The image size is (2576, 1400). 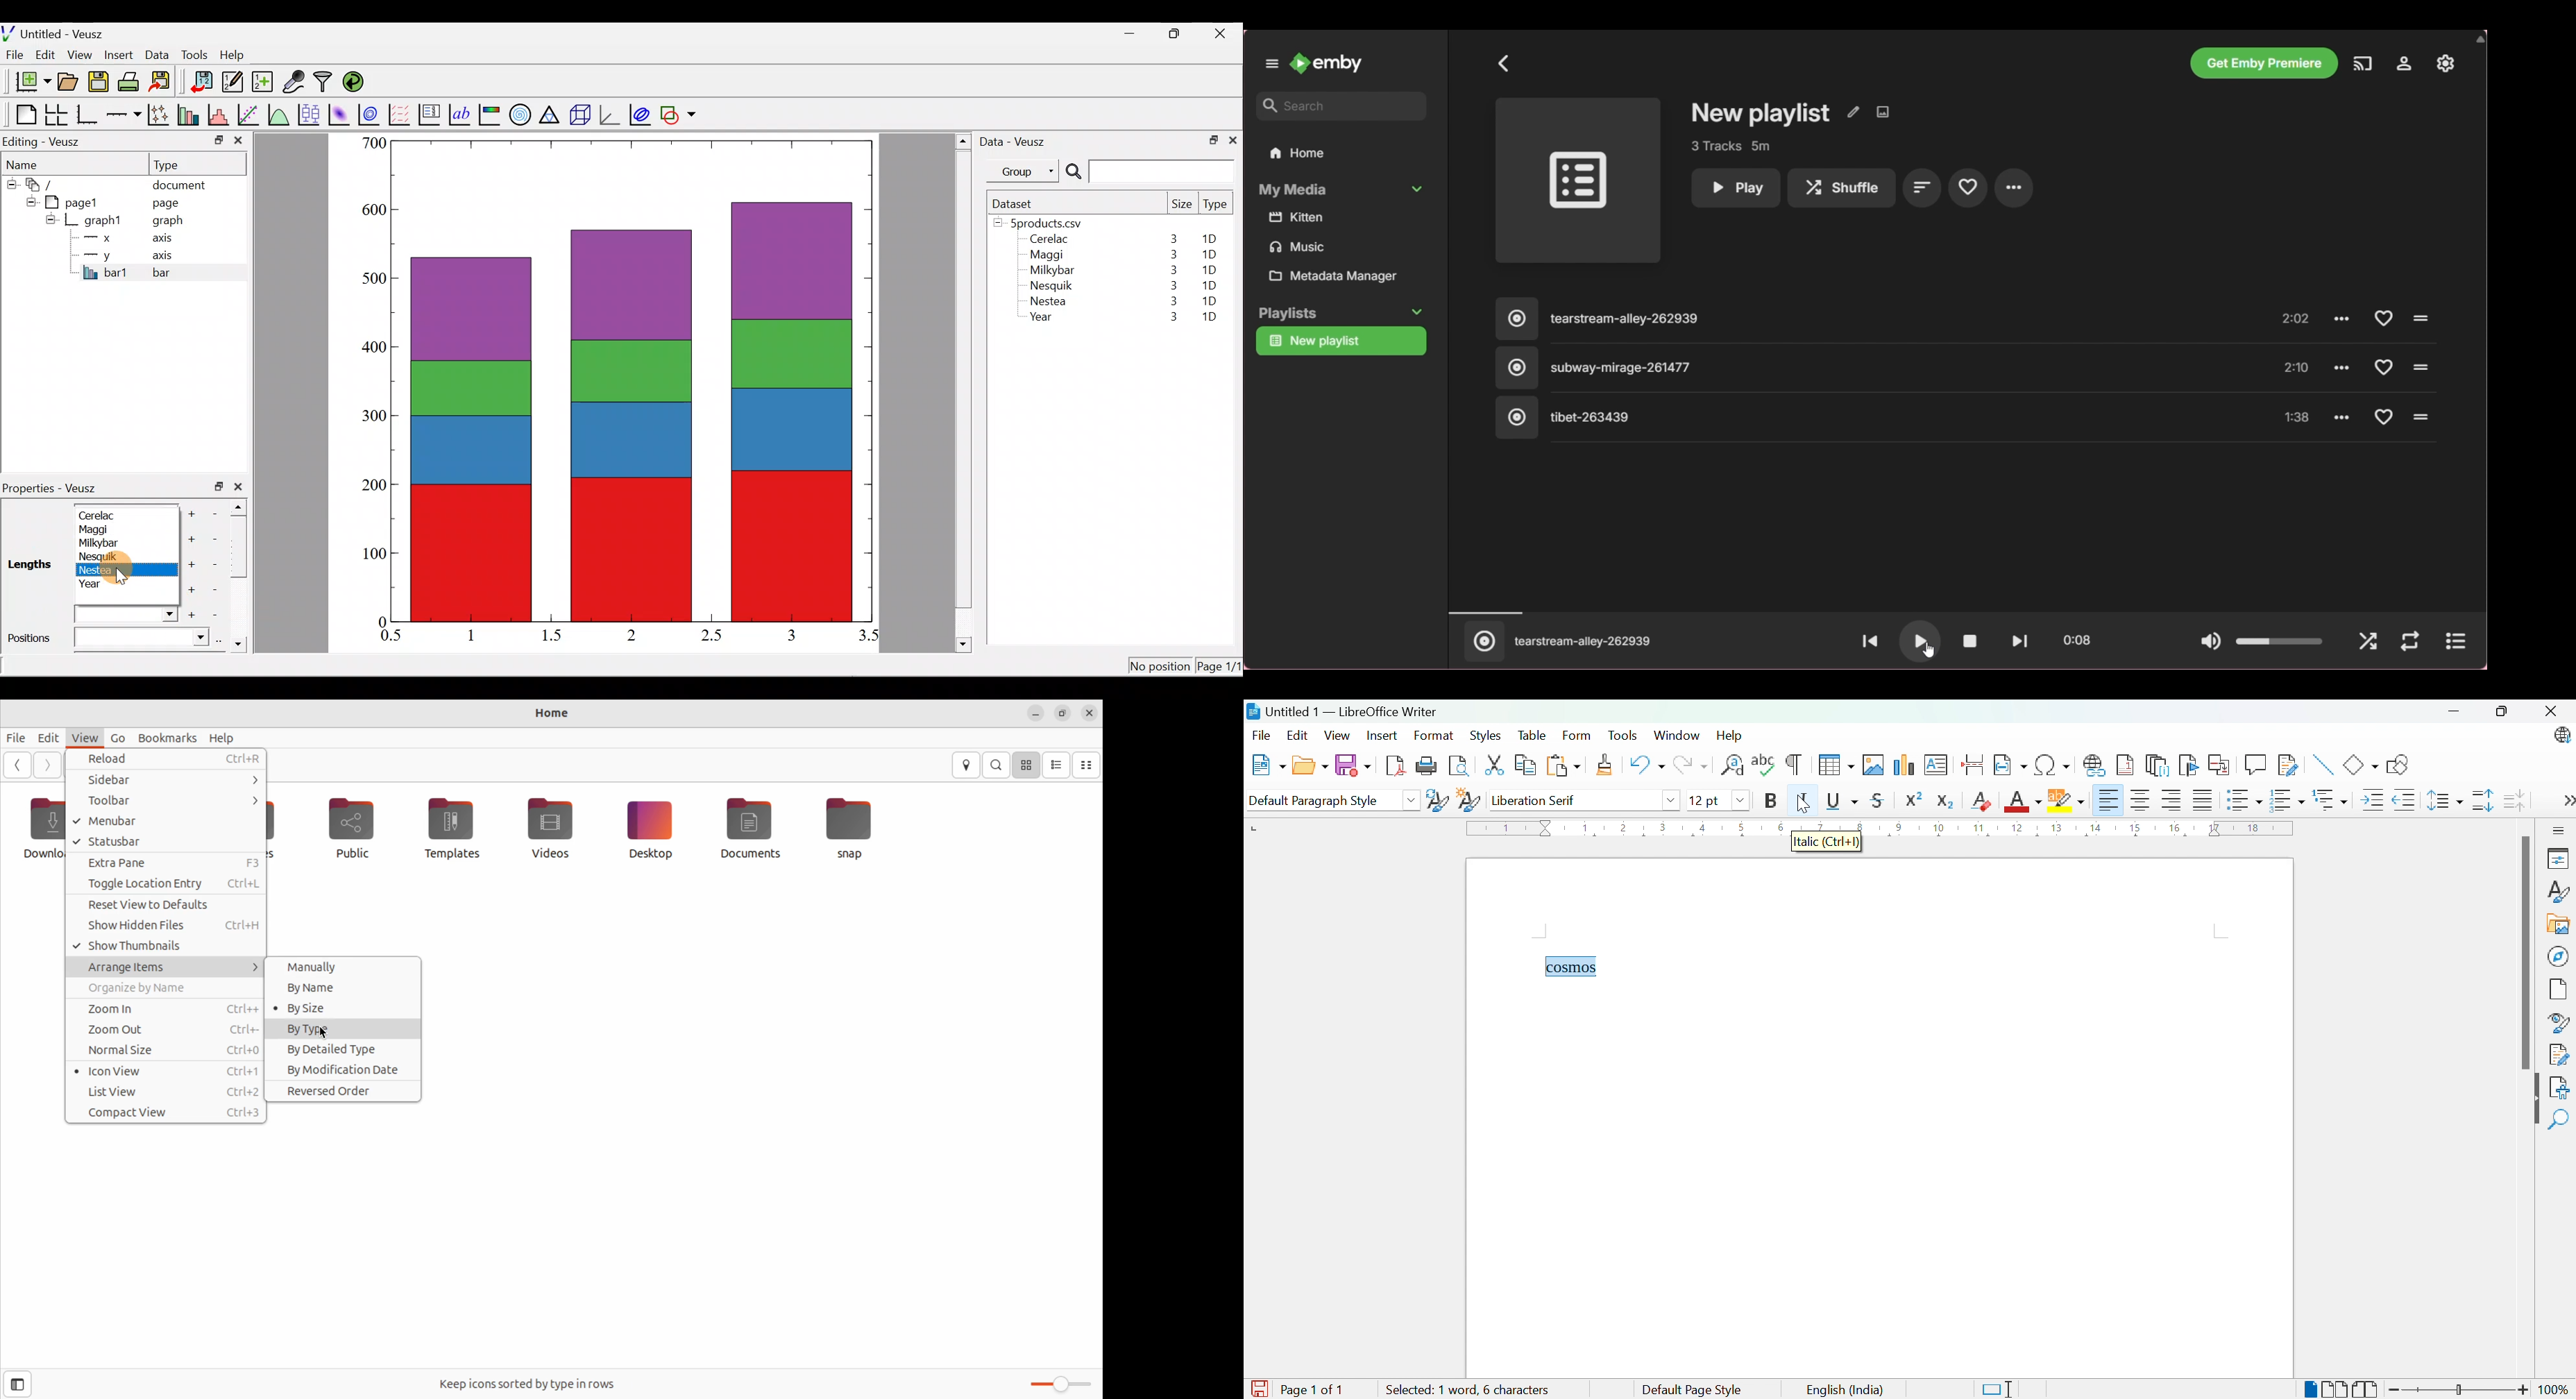 I want to click on Maggi, so click(x=1048, y=256).